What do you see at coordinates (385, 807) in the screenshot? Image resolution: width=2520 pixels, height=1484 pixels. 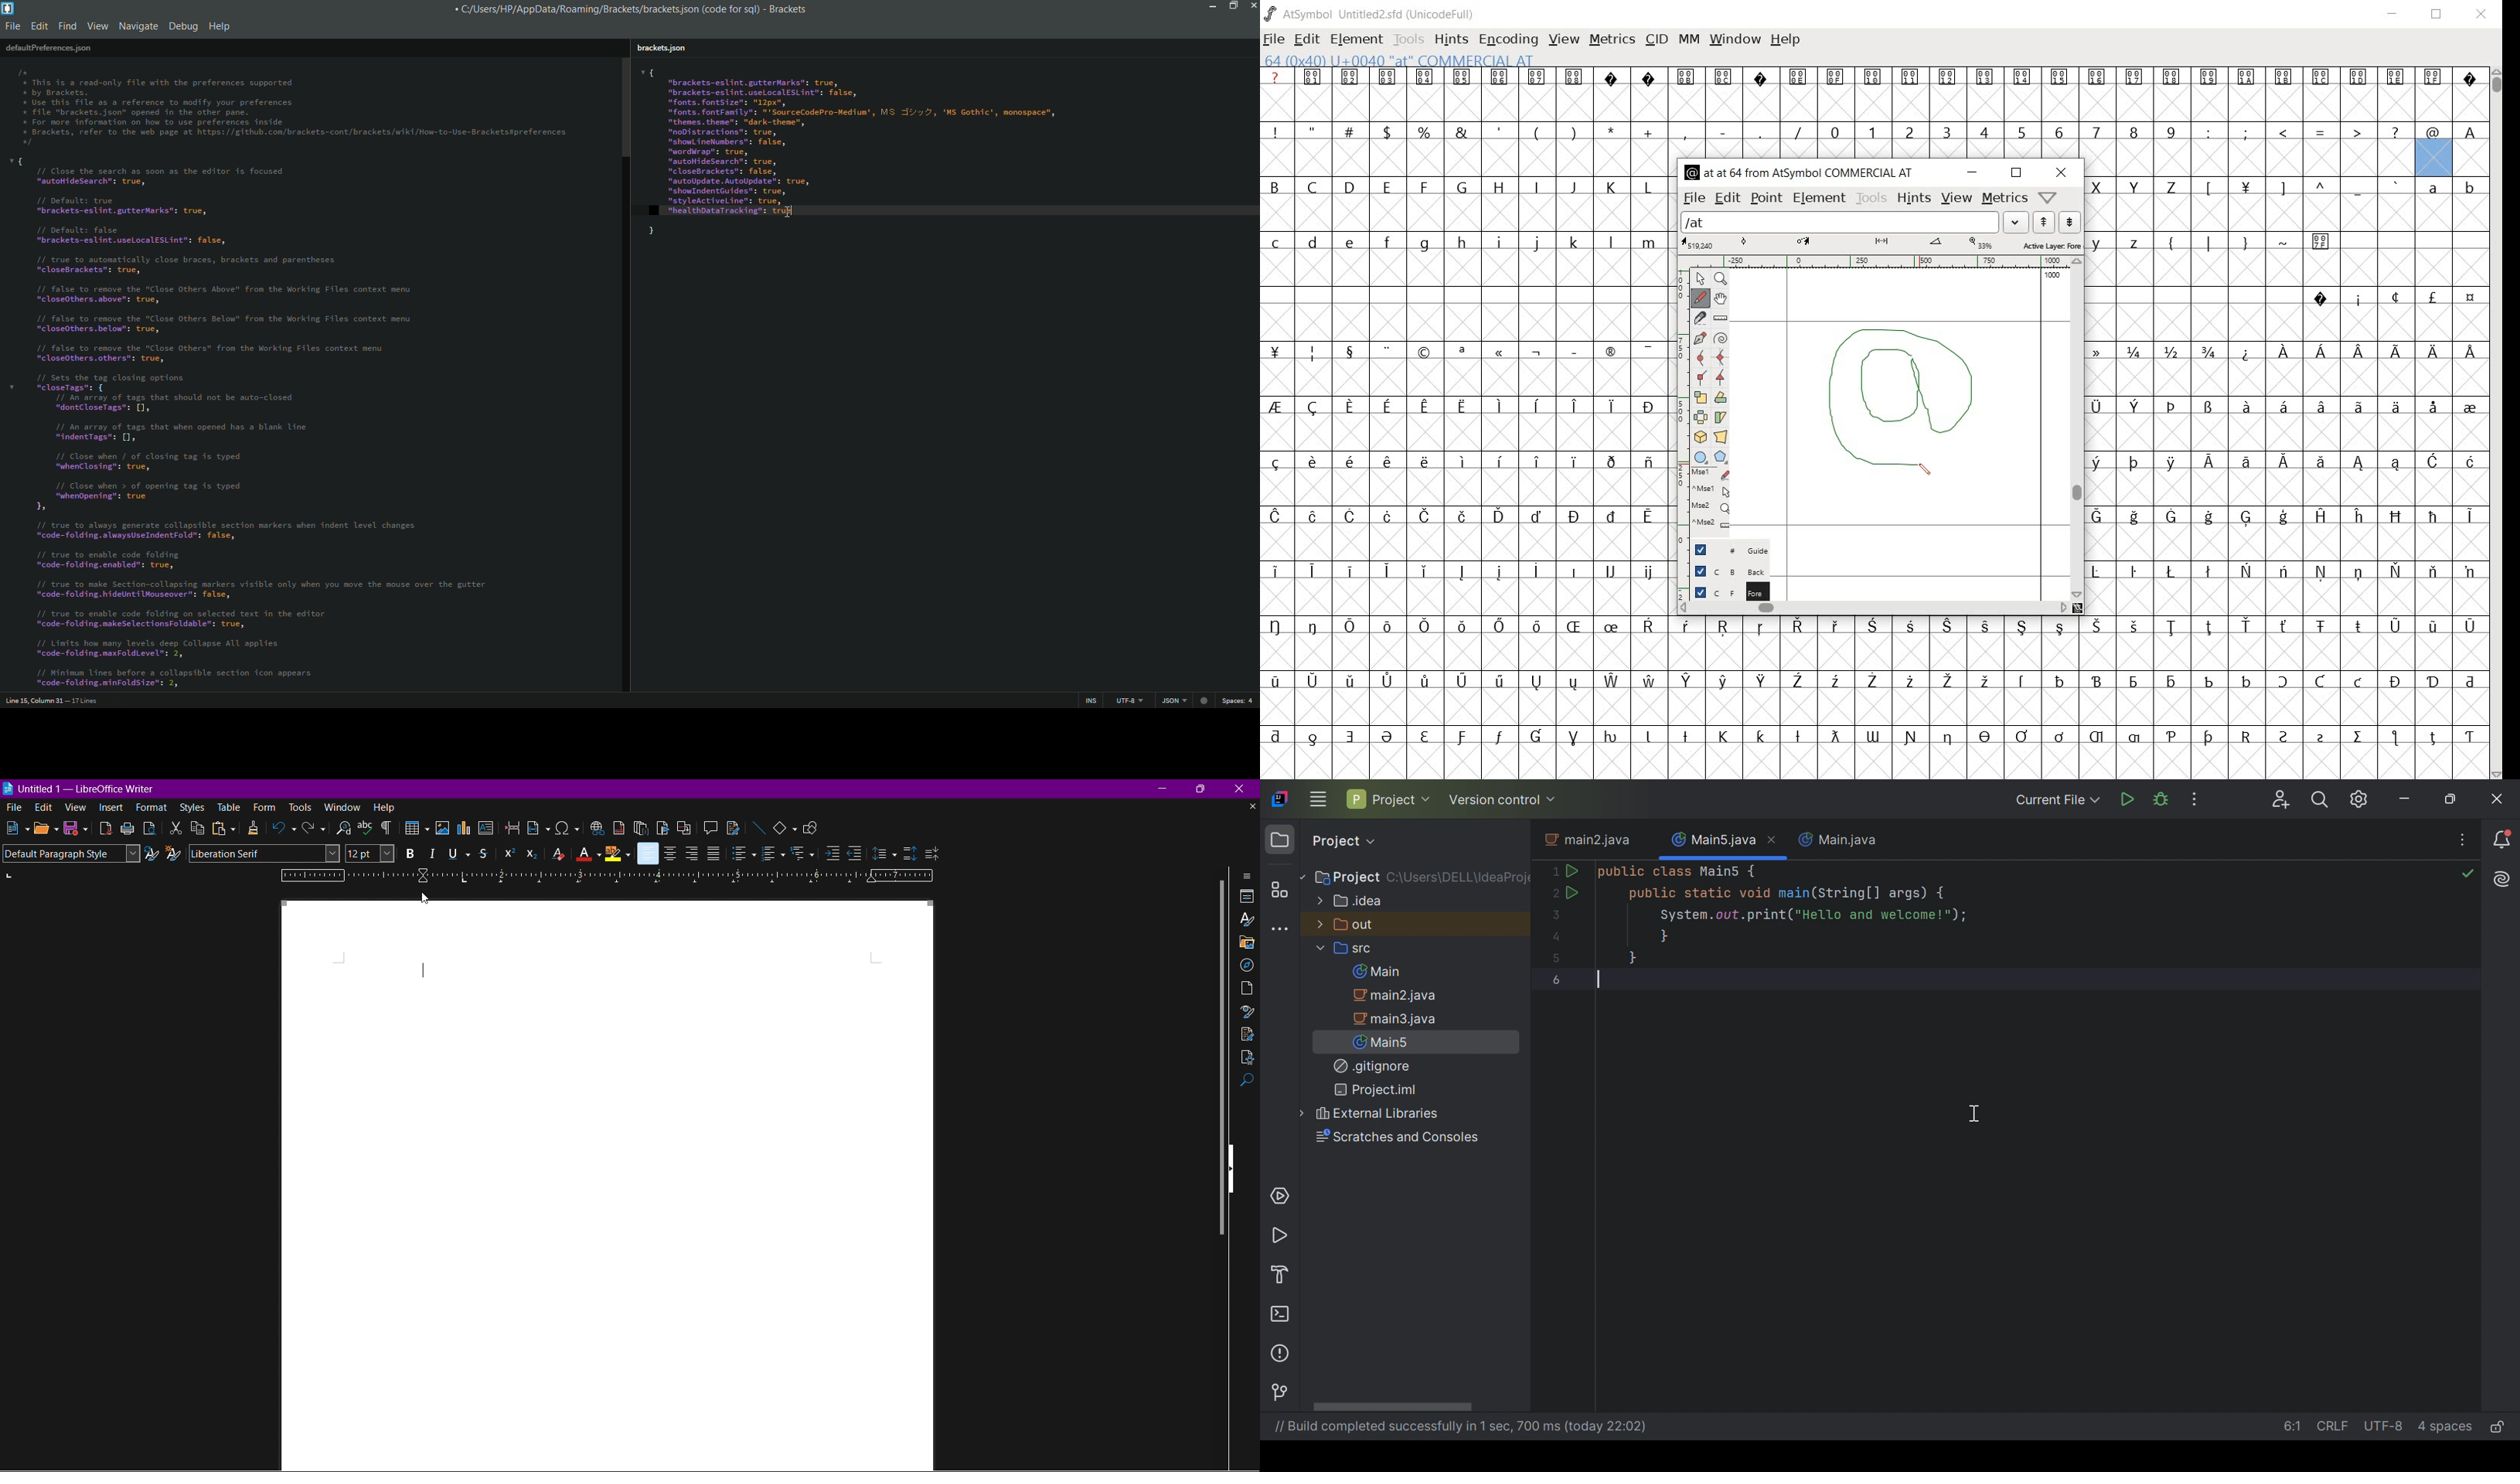 I see `Help` at bounding box center [385, 807].